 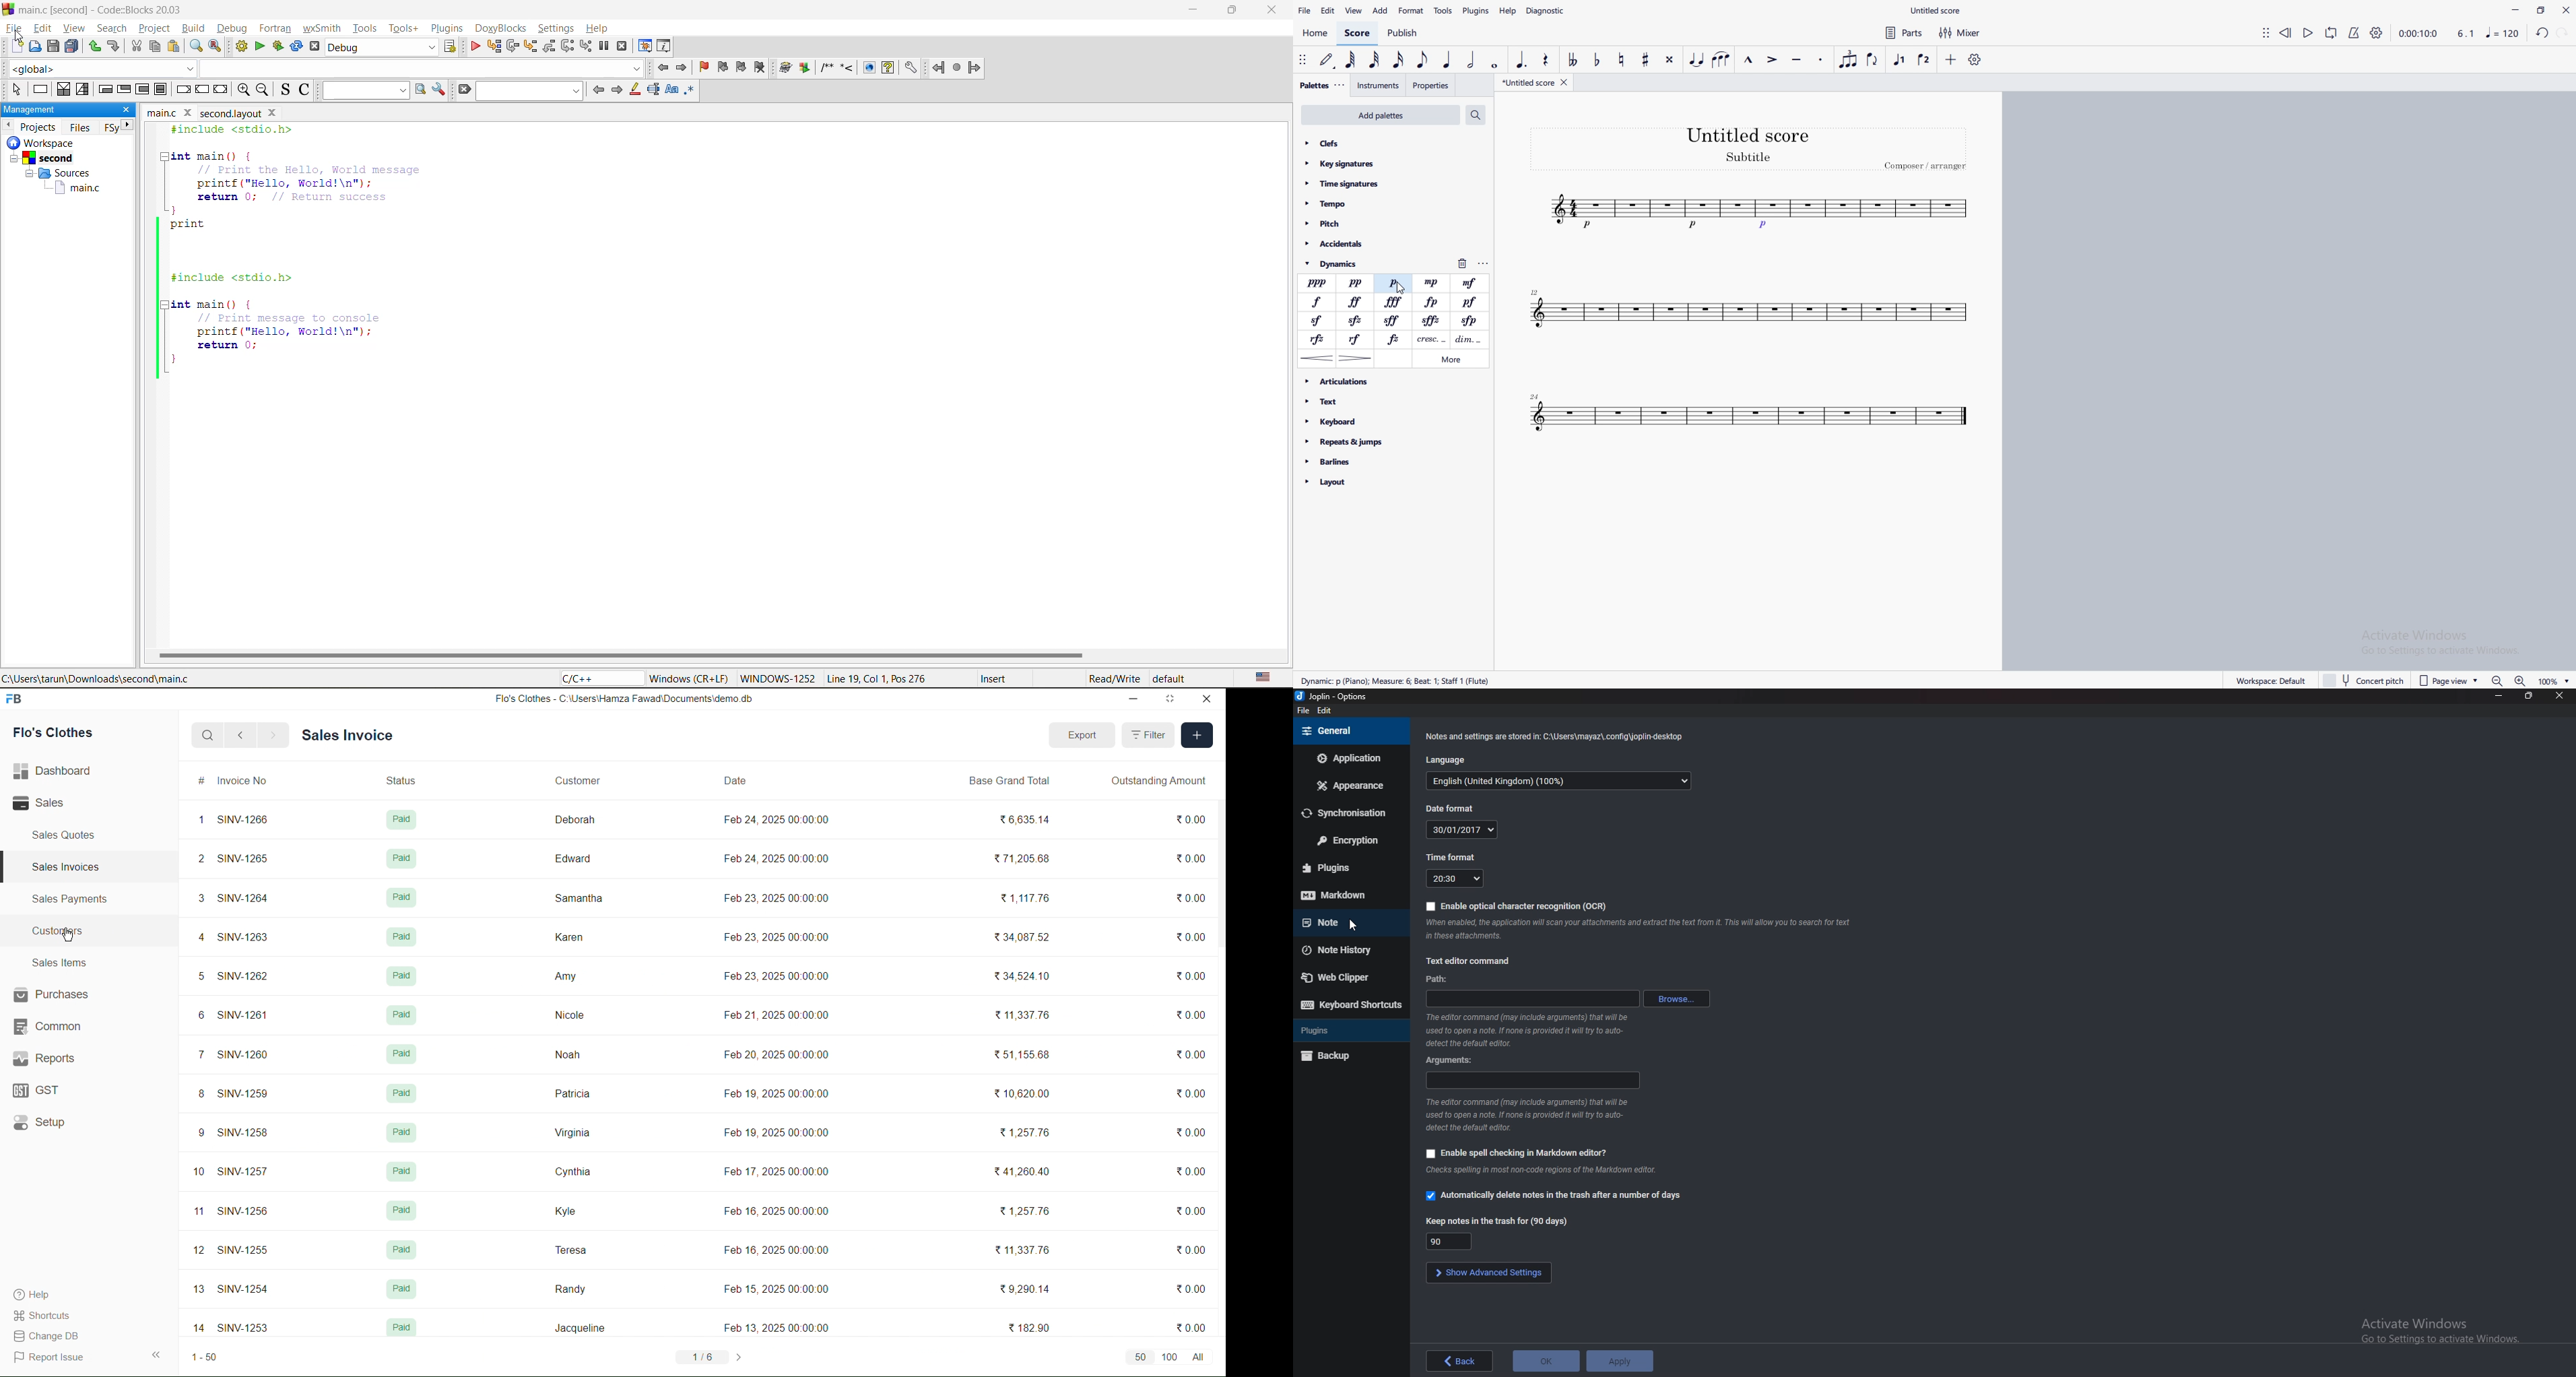 What do you see at coordinates (1452, 808) in the screenshot?
I see `Date format` at bounding box center [1452, 808].